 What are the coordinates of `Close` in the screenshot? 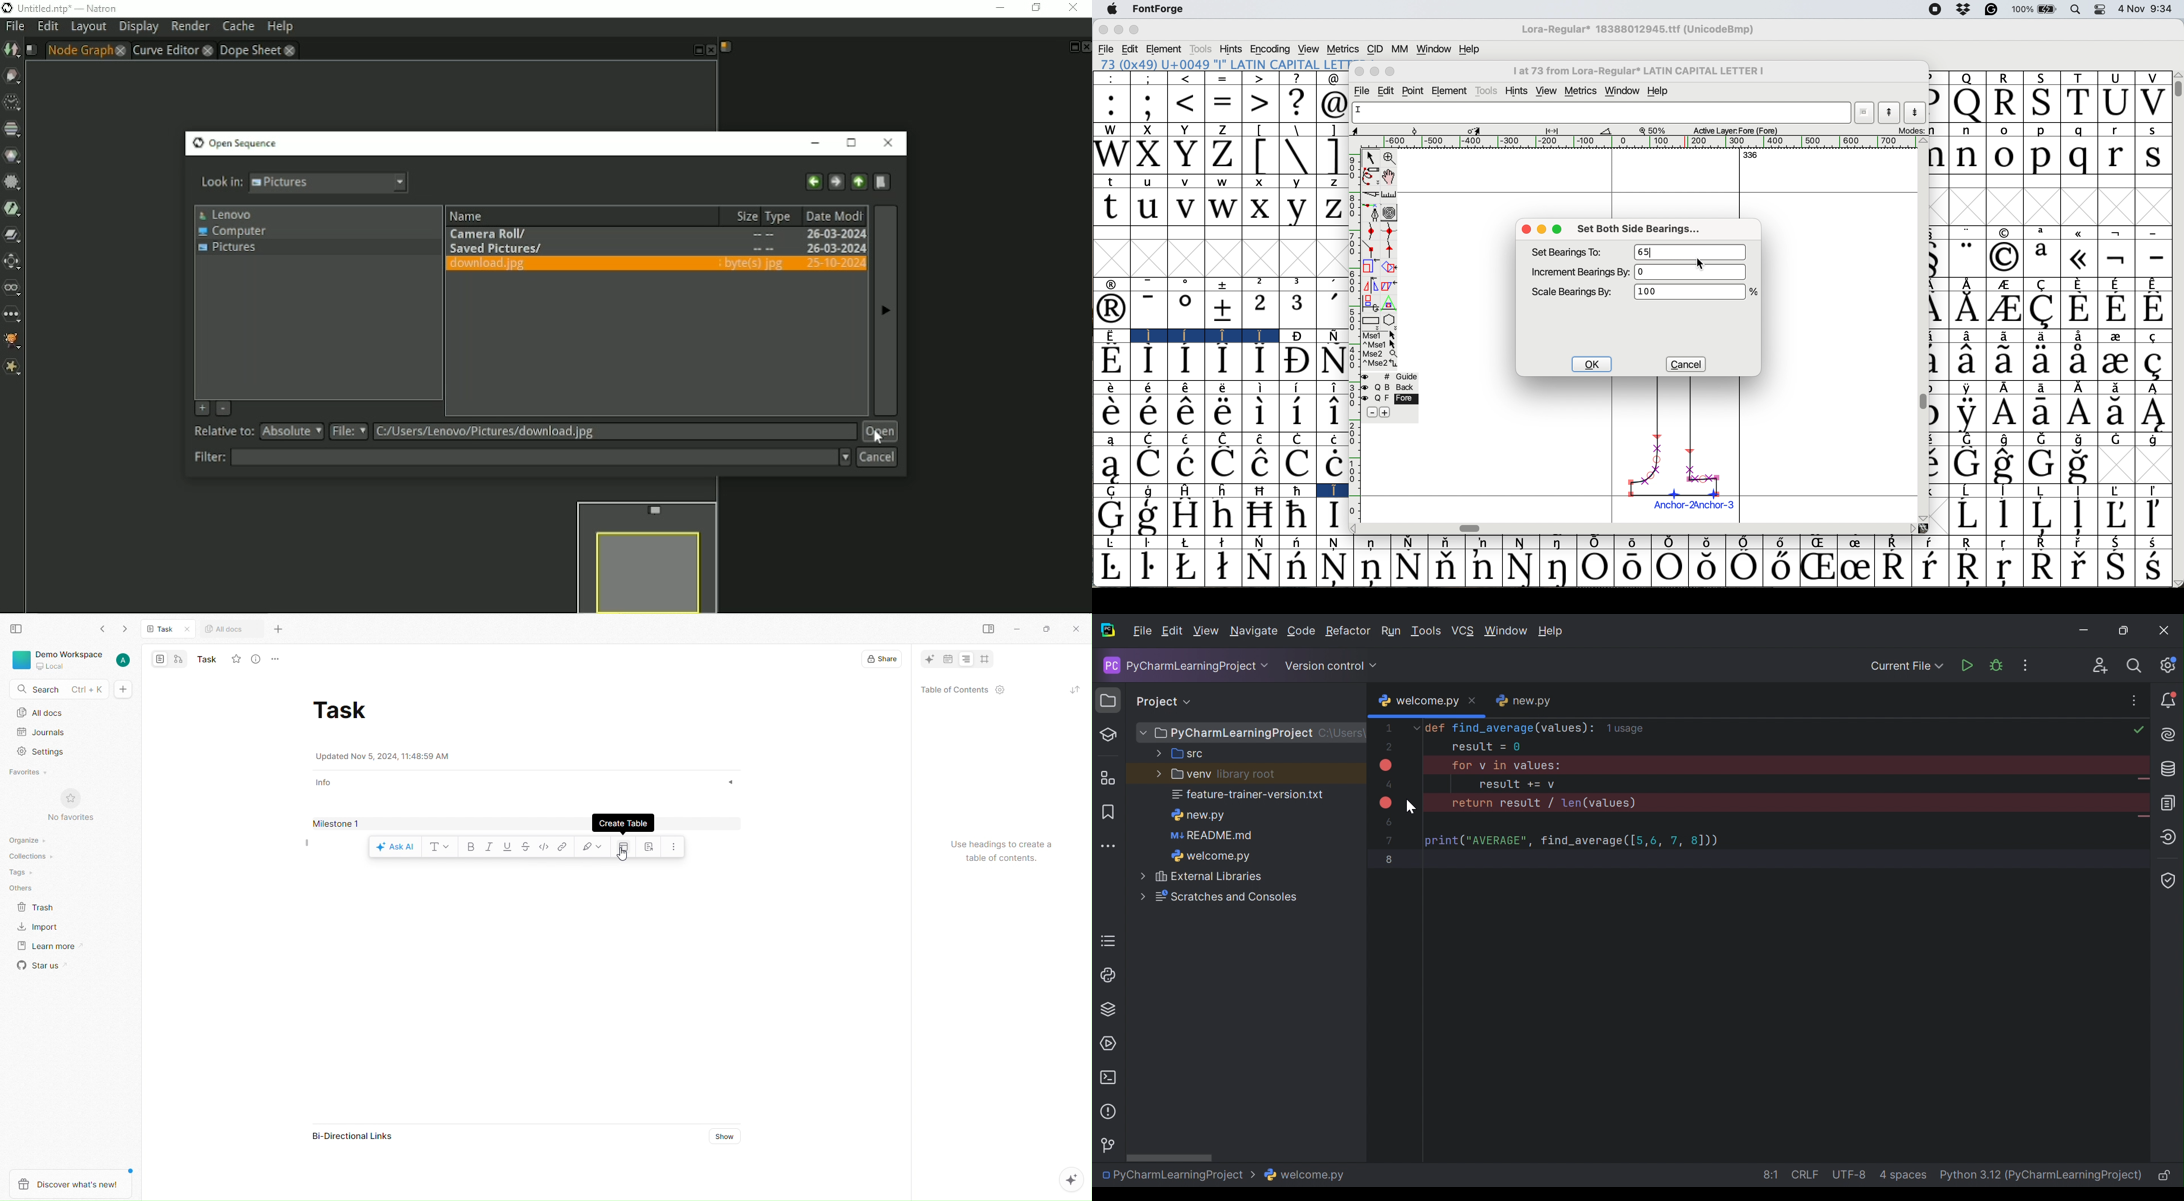 It's located at (1075, 628).